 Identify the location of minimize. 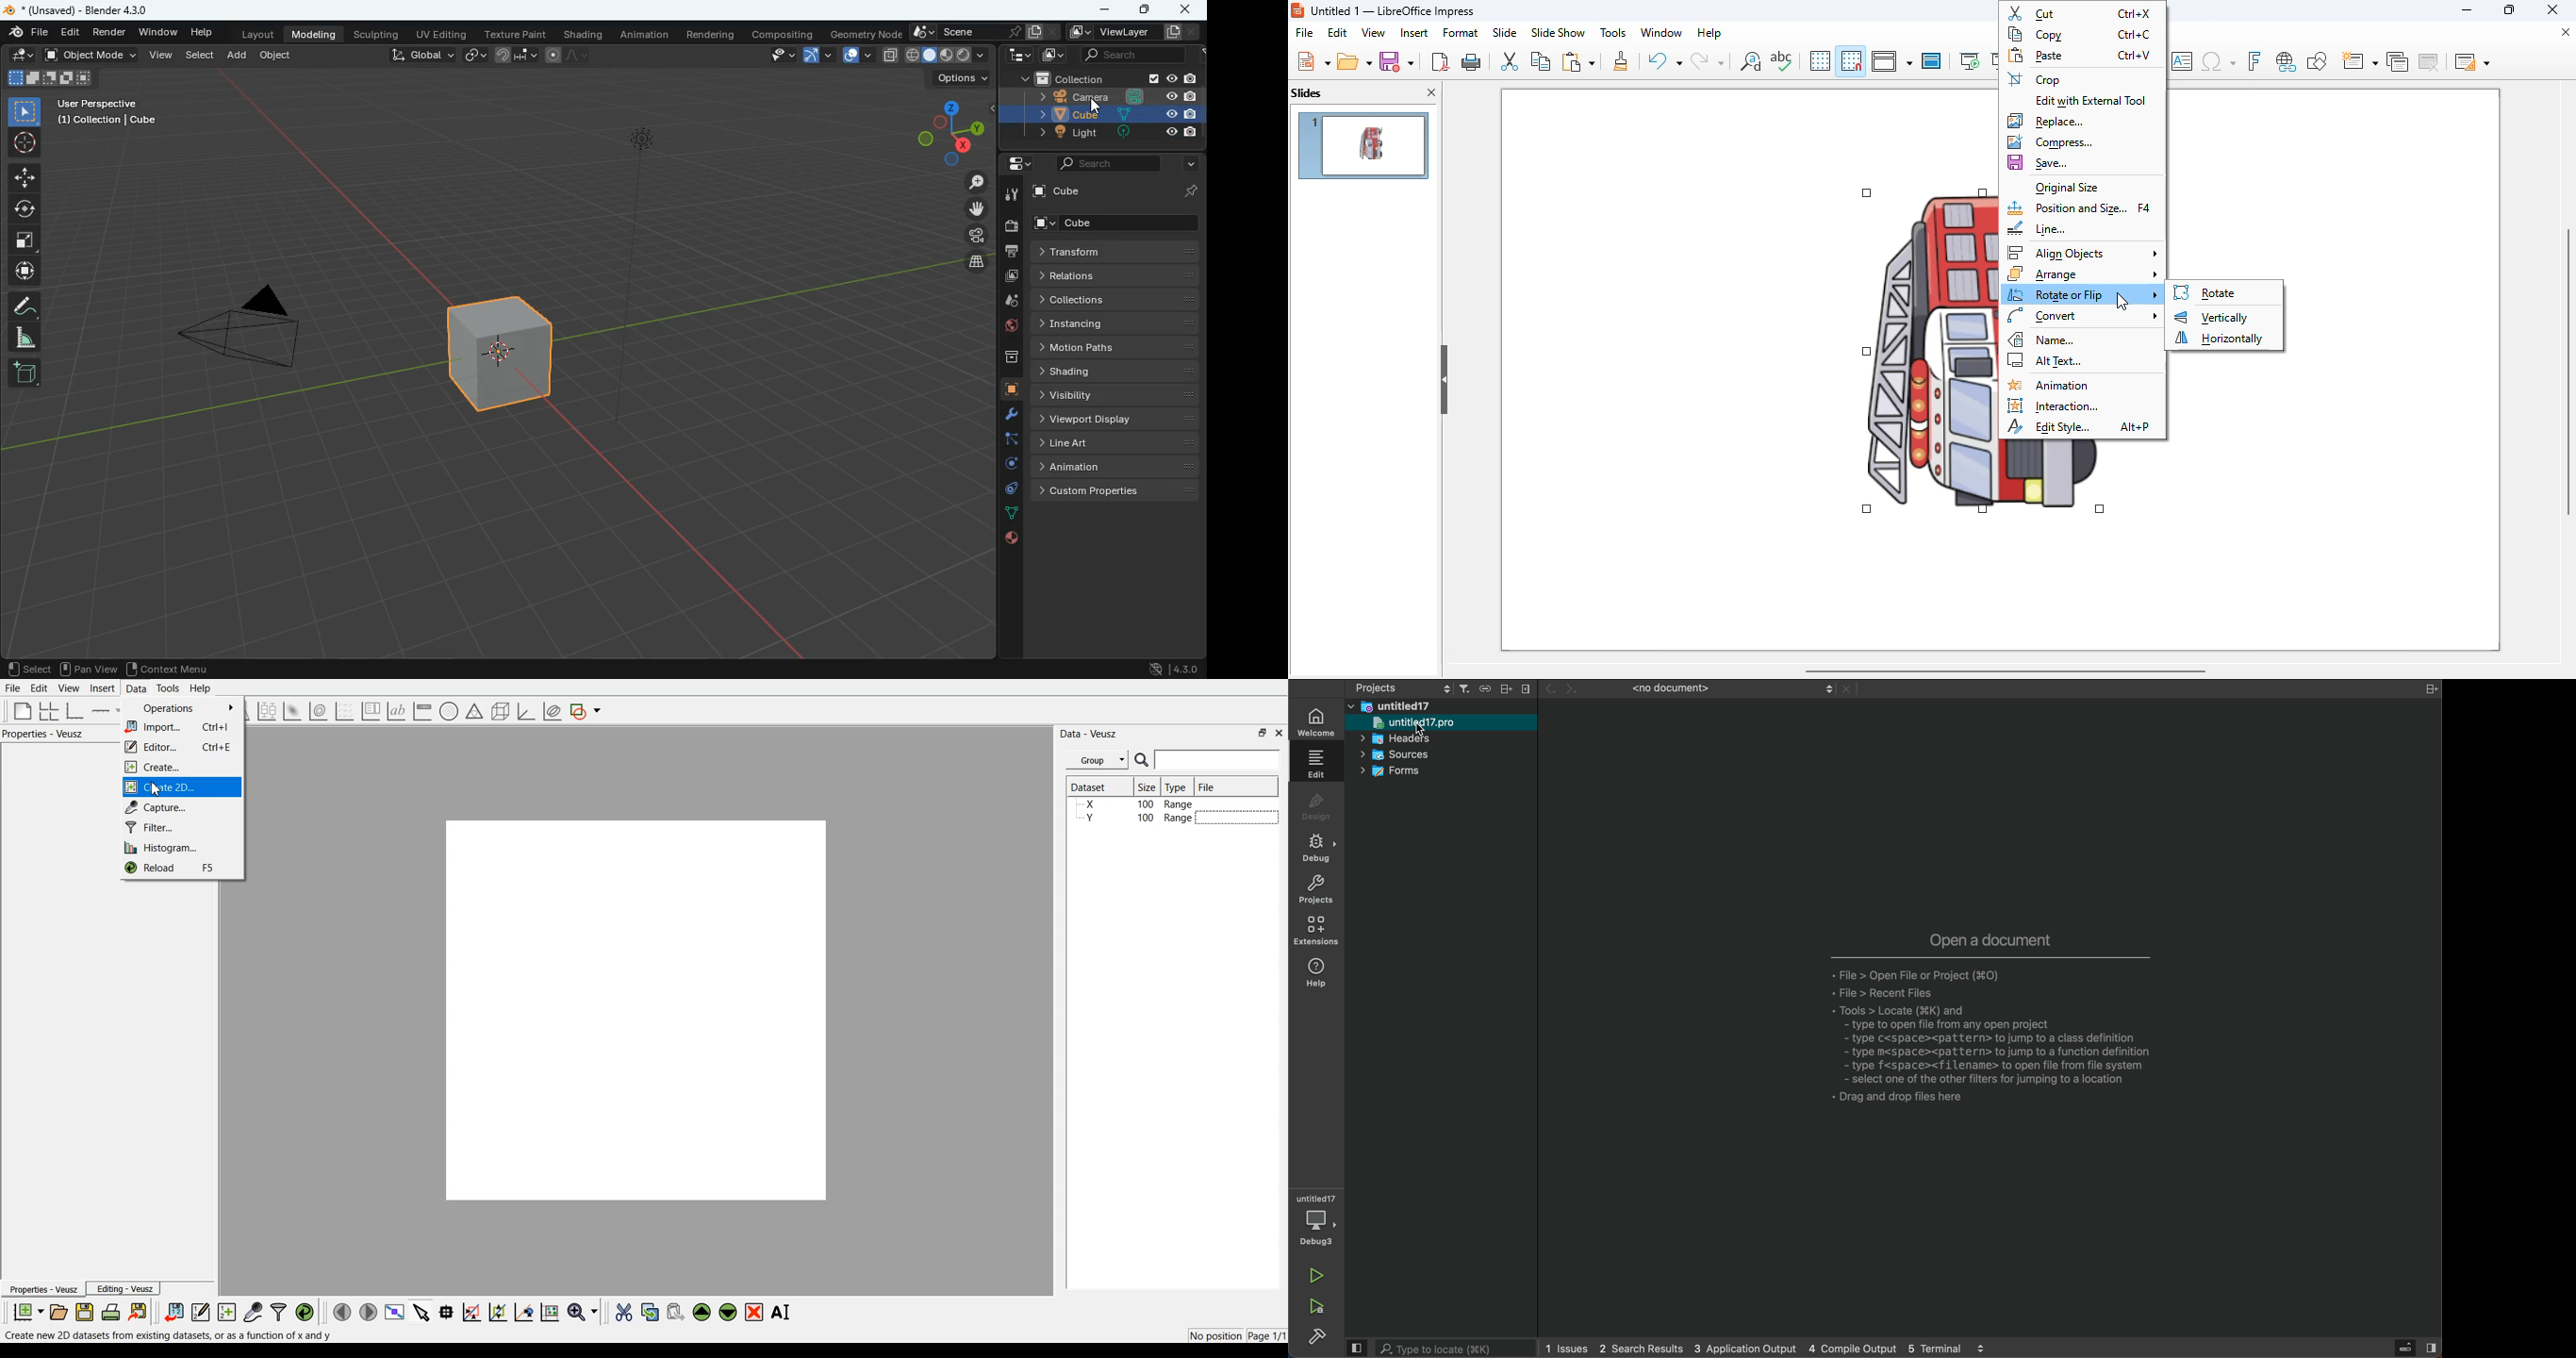
(1107, 11).